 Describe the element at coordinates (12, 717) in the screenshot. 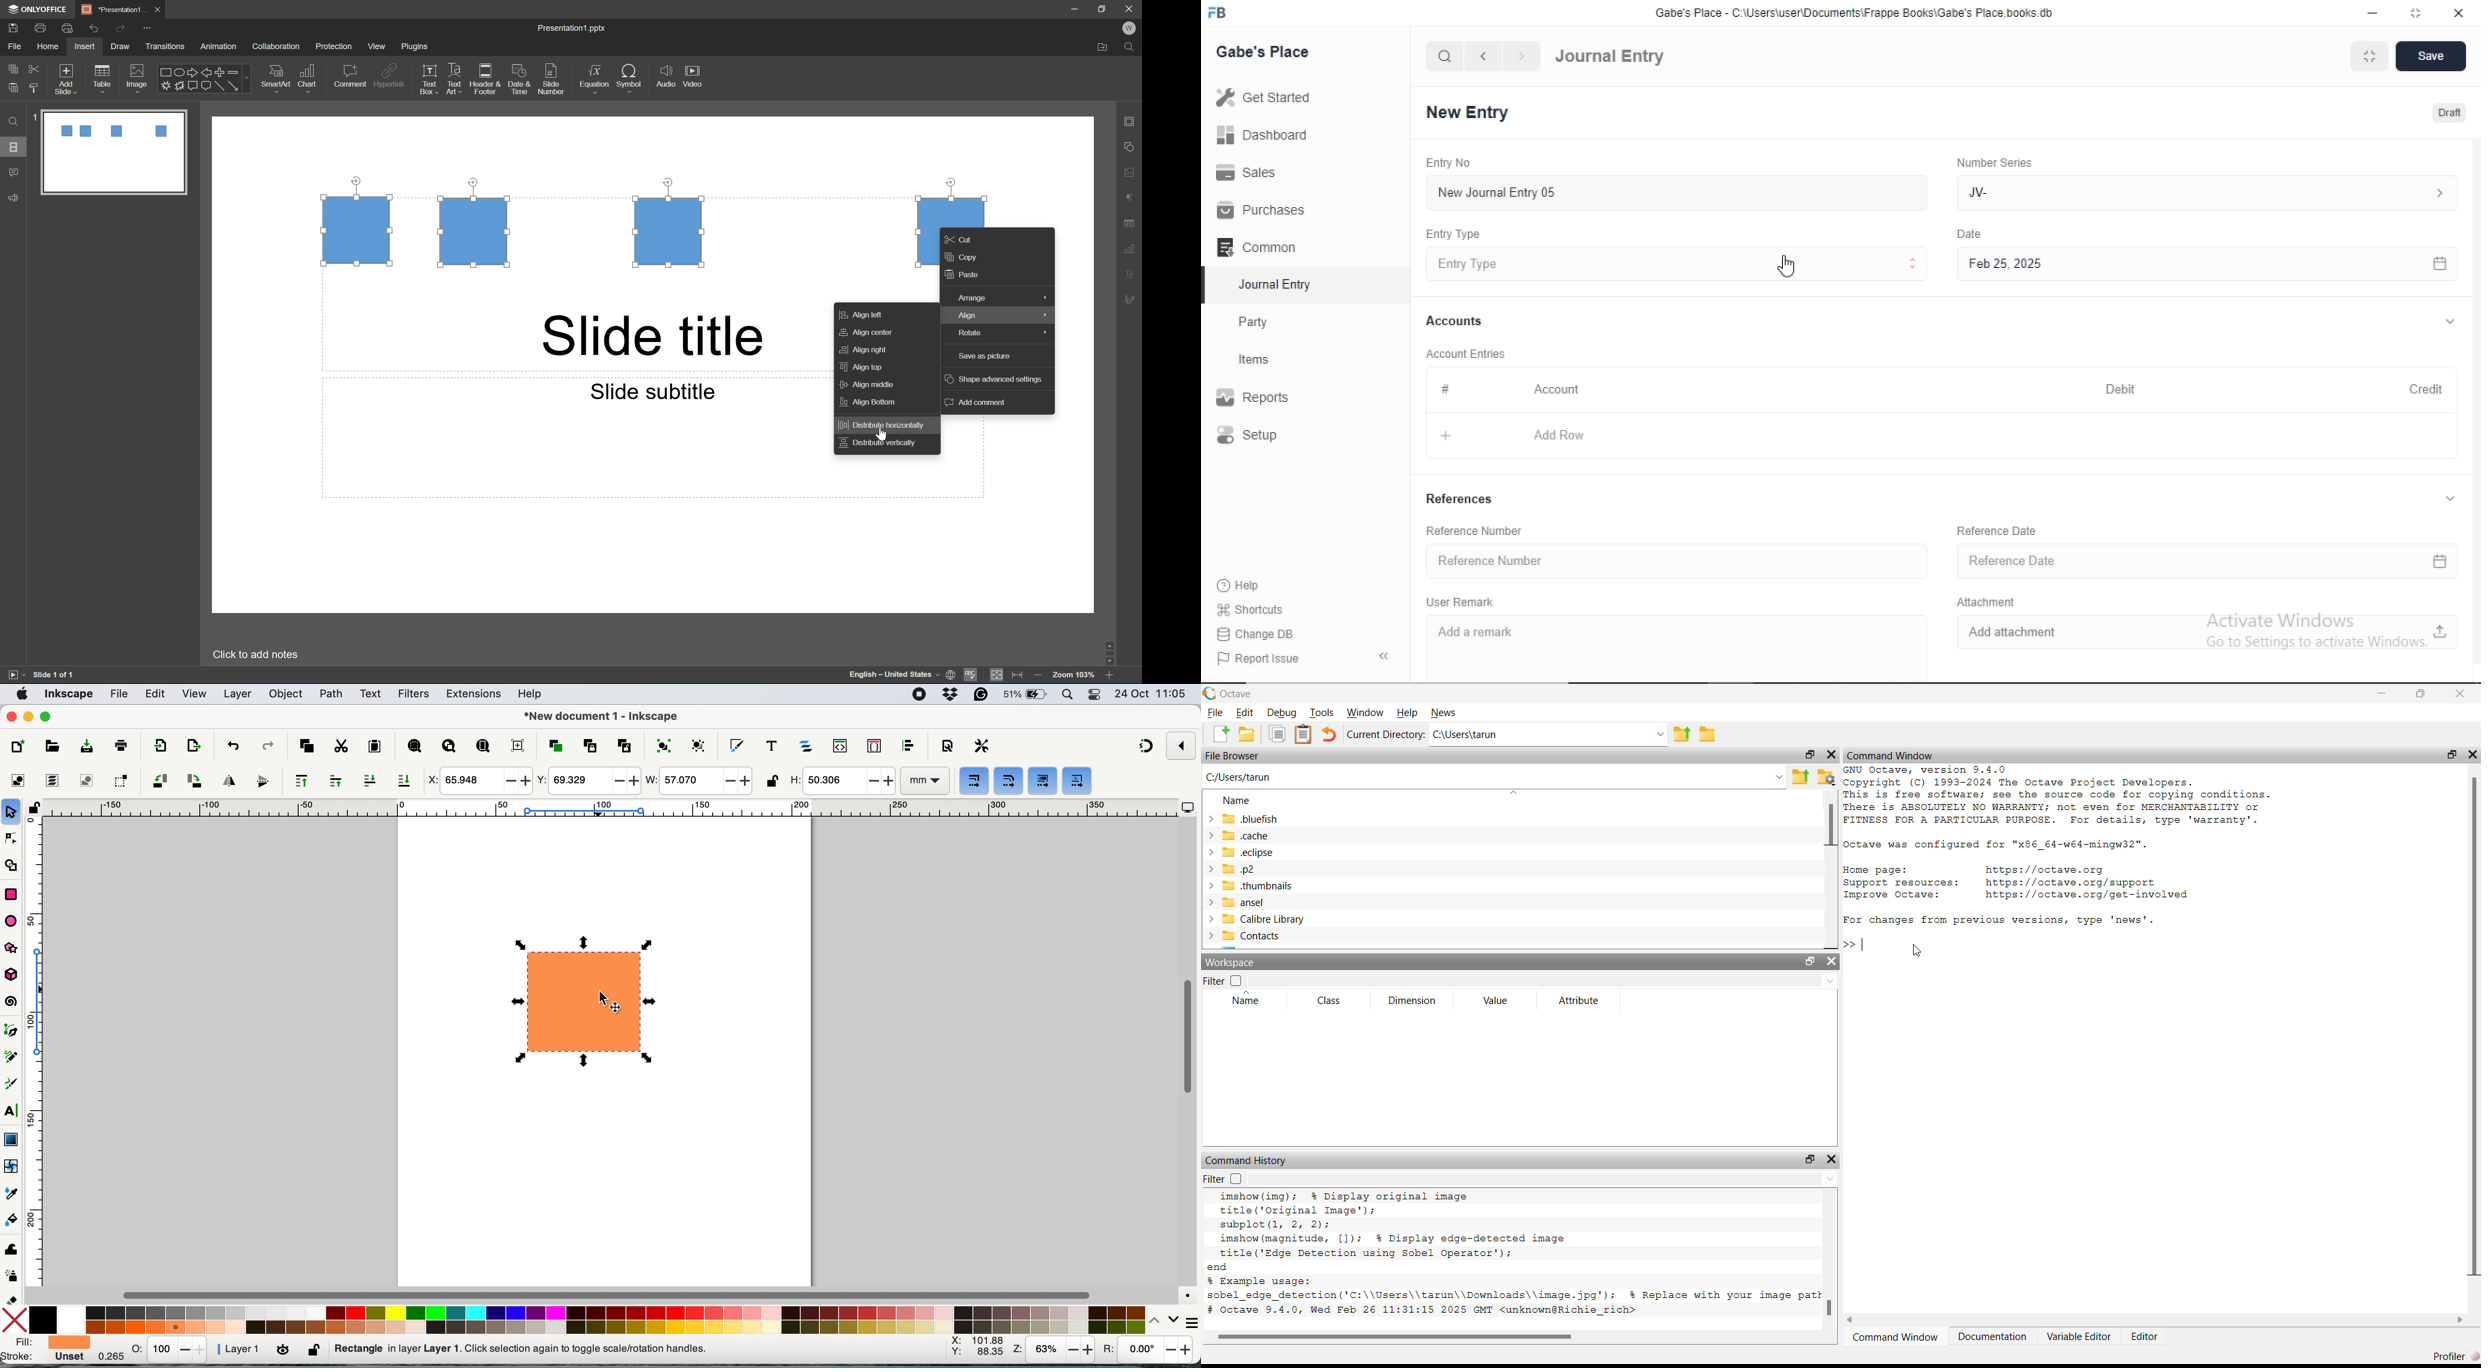

I see `close` at that location.